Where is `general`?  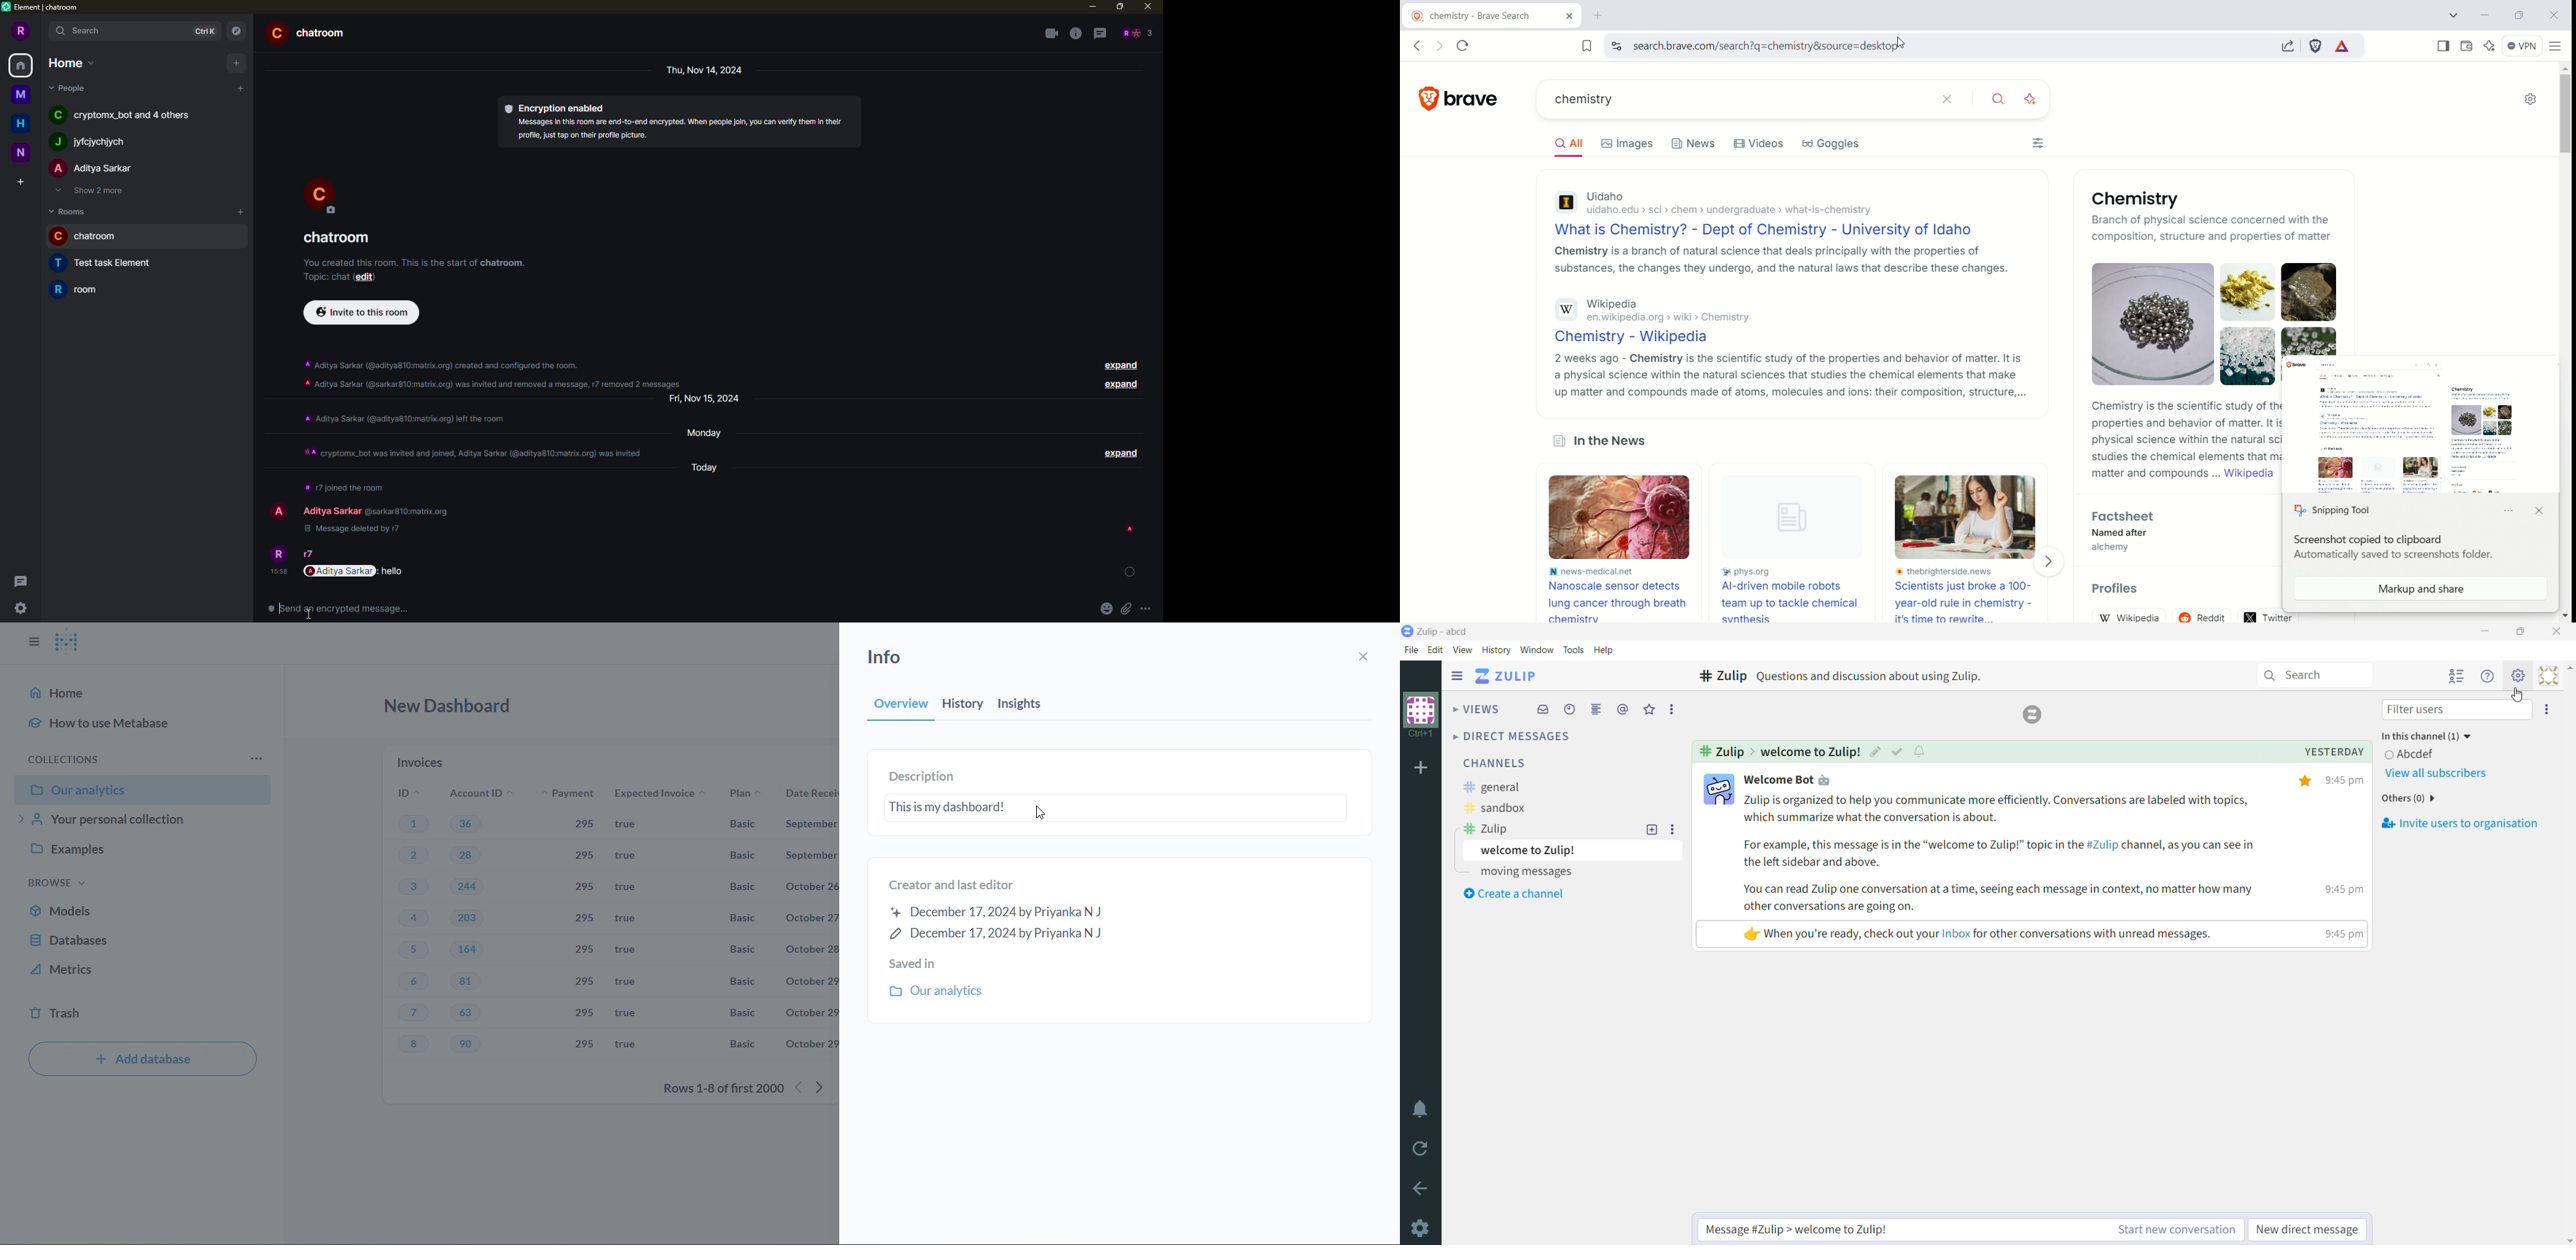
general is located at coordinates (1493, 787).